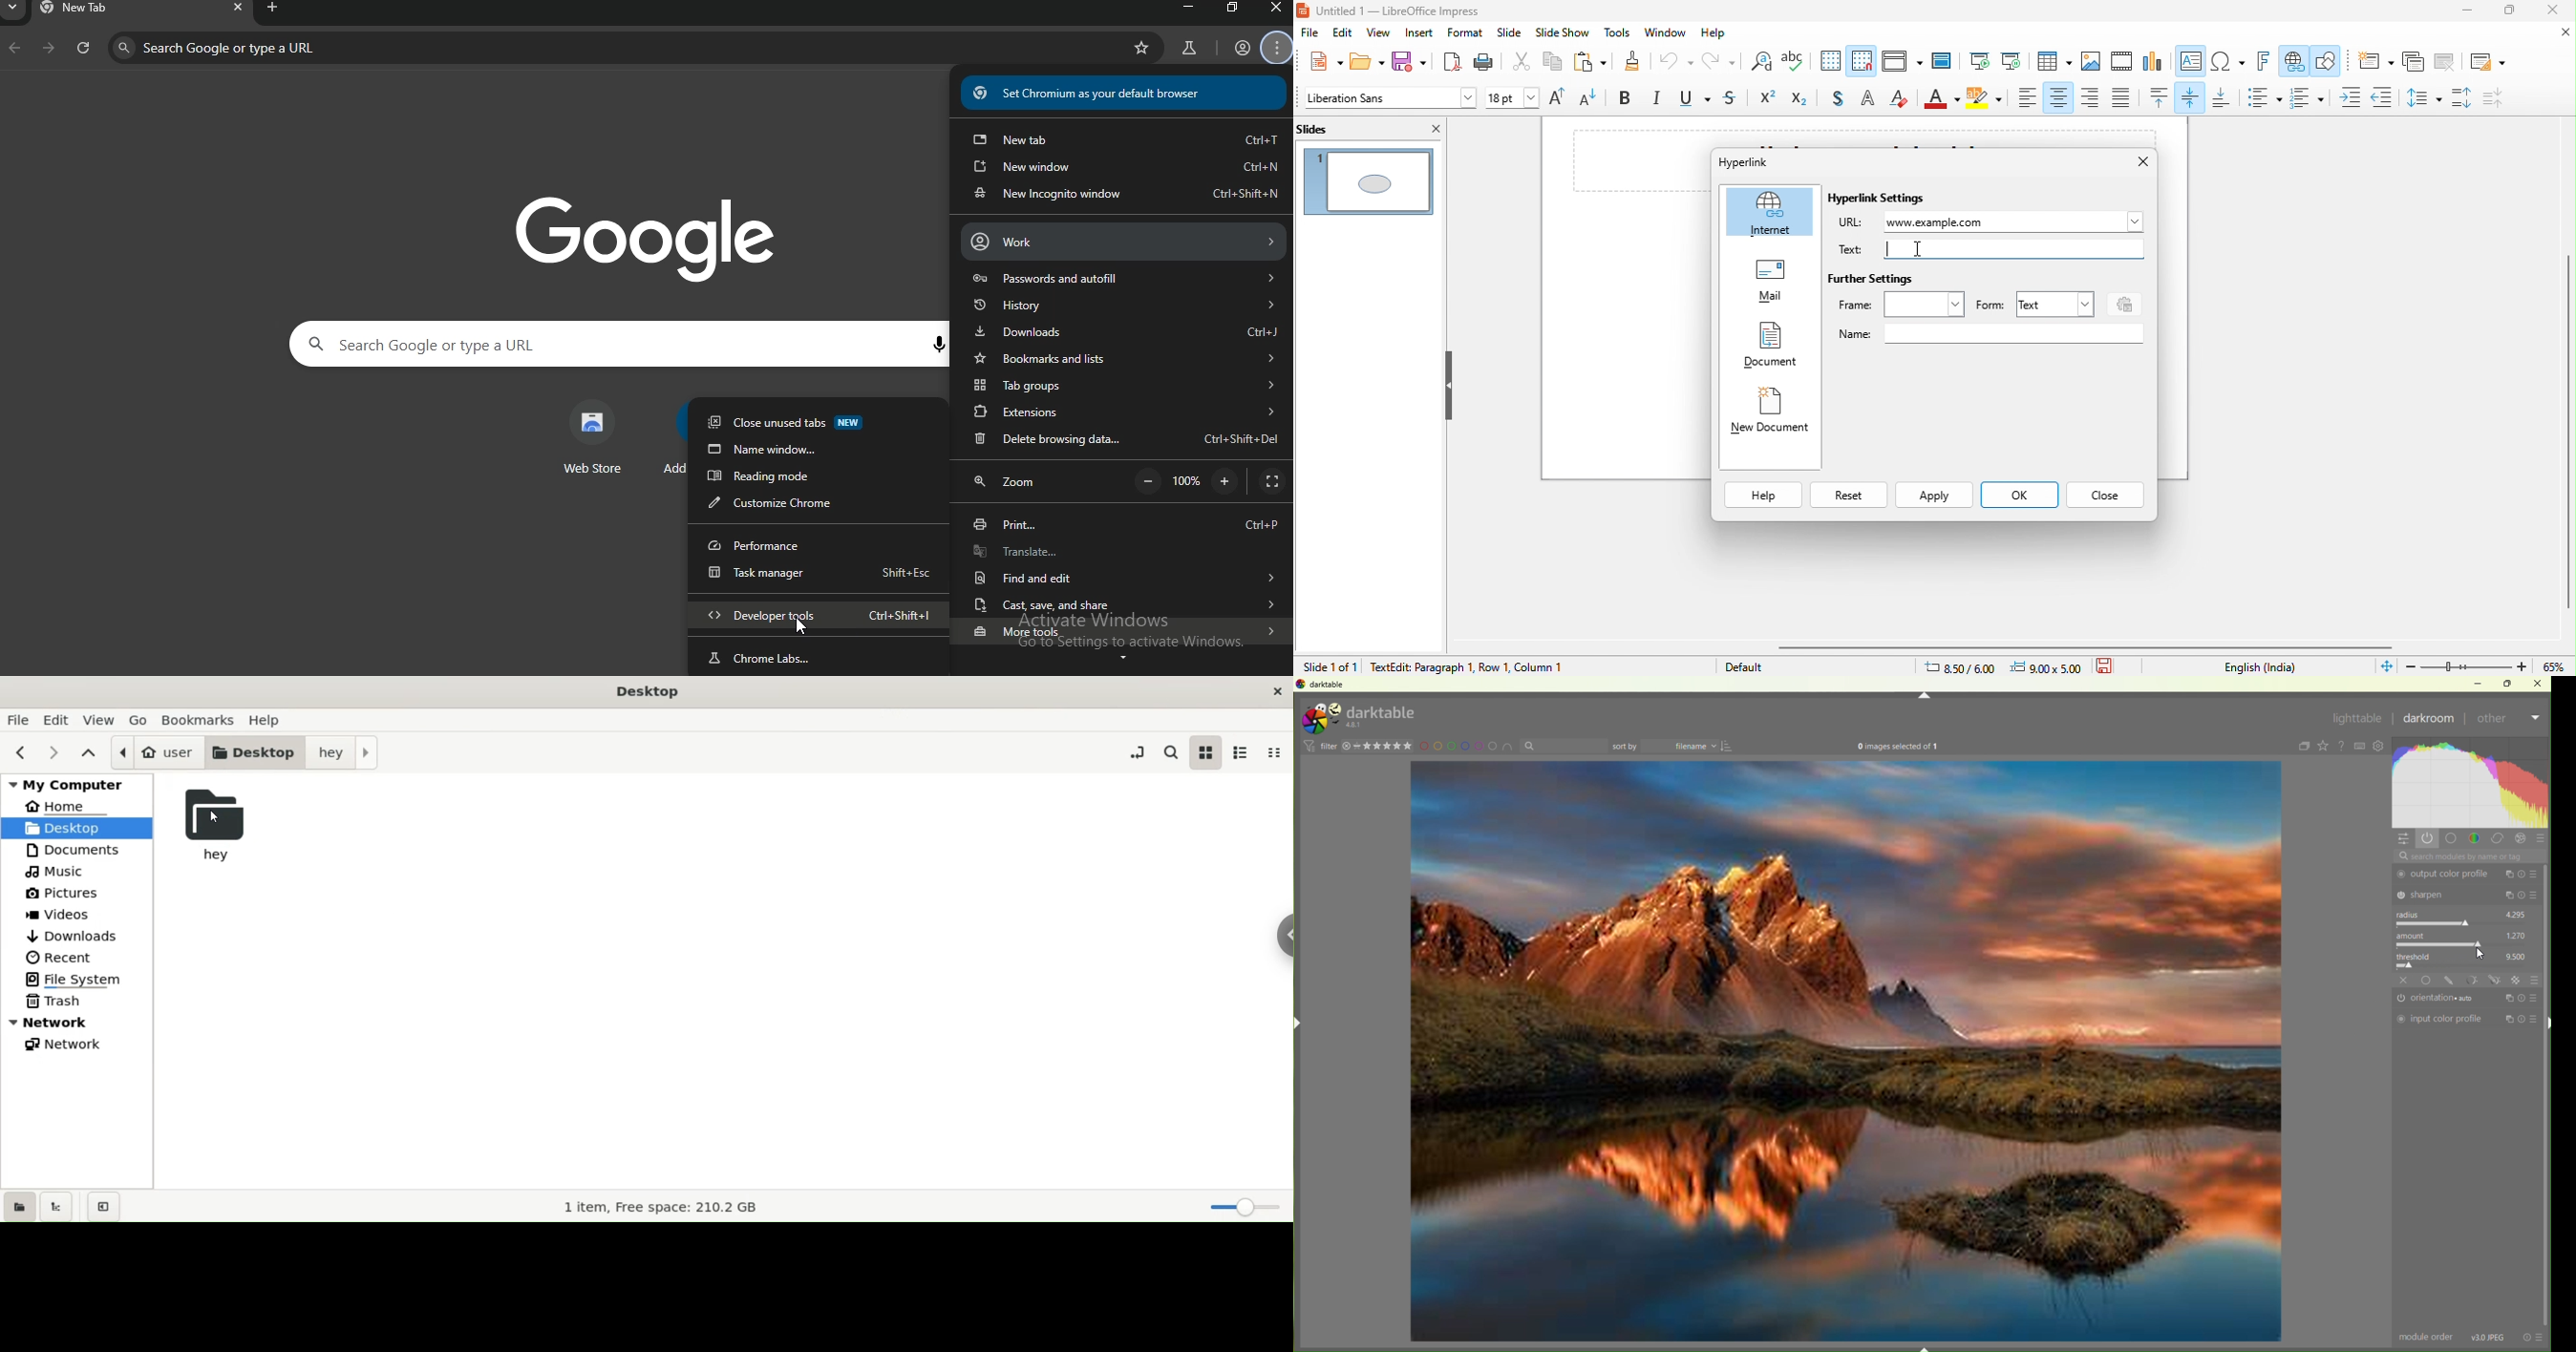 Image resolution: width=2576 pixels, height=1372 pixels. What do you see at coordinates (2445, 62) in the screenshot?
I see `delete slide` at bounding box center [2445, 62].